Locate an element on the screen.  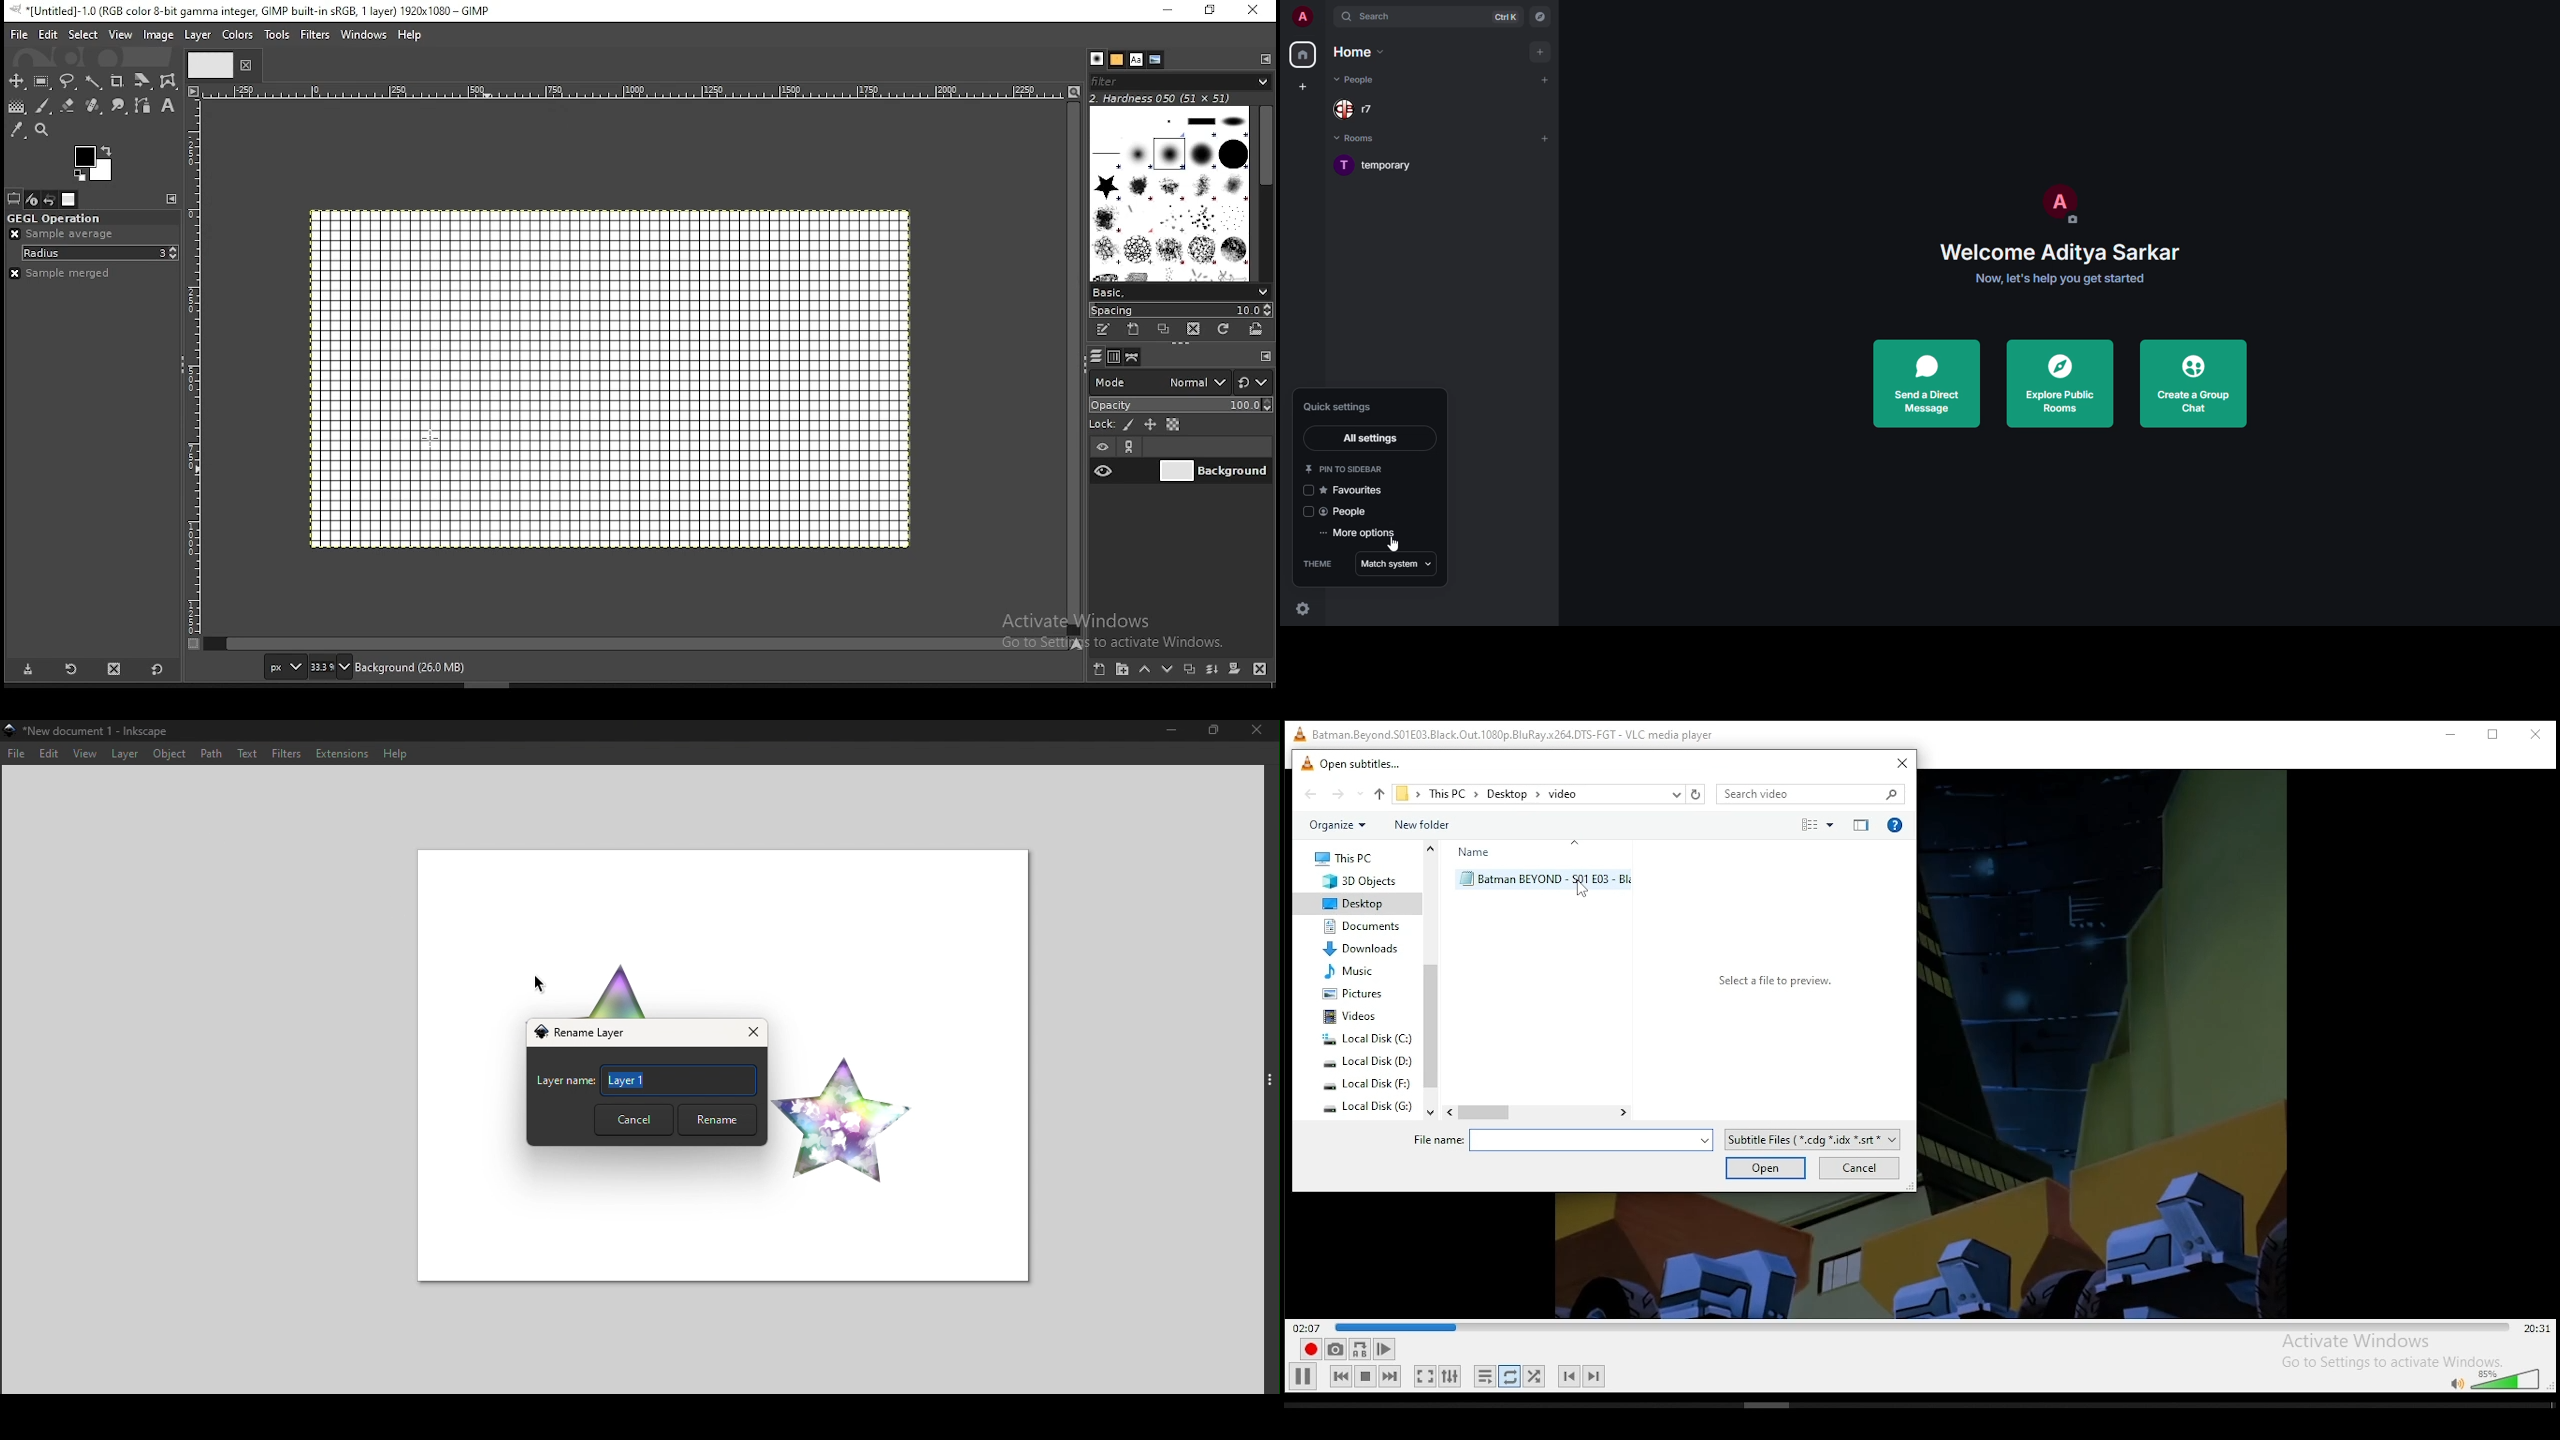
cursor is located at coordinates (1394, 548).